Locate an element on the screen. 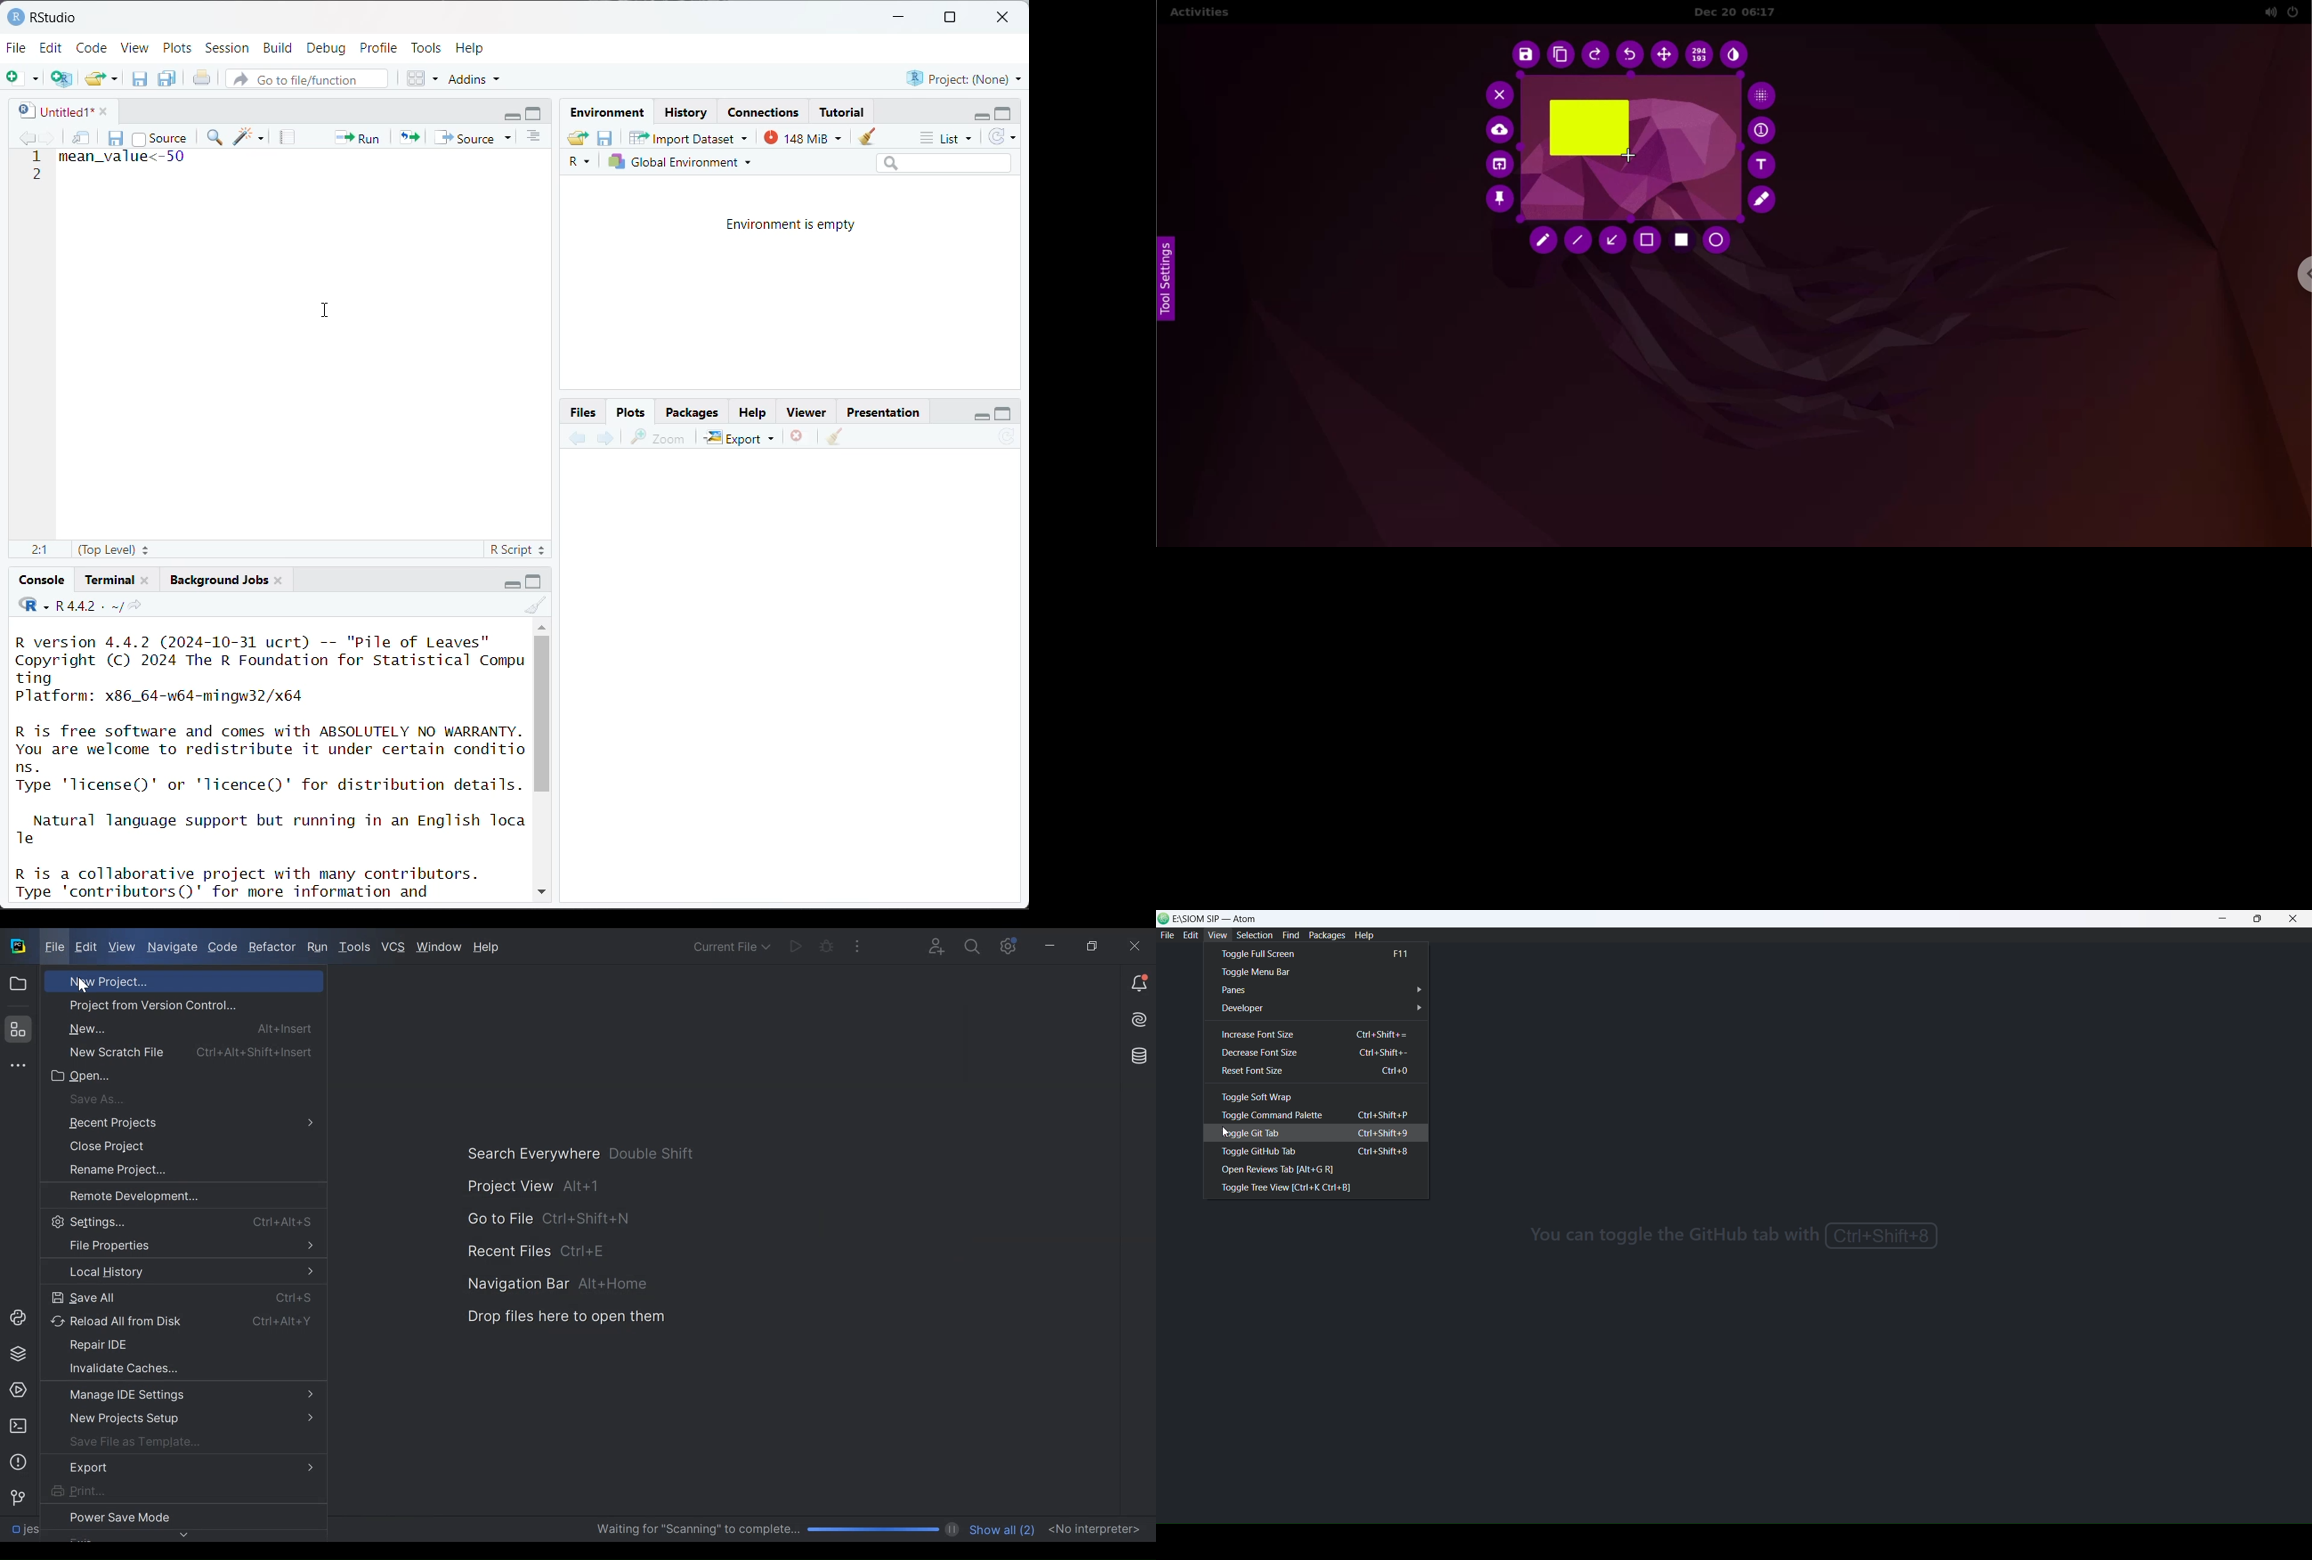 The height and width of the screenshot is (1568, 2324). down is located at coordinates (540, 889).